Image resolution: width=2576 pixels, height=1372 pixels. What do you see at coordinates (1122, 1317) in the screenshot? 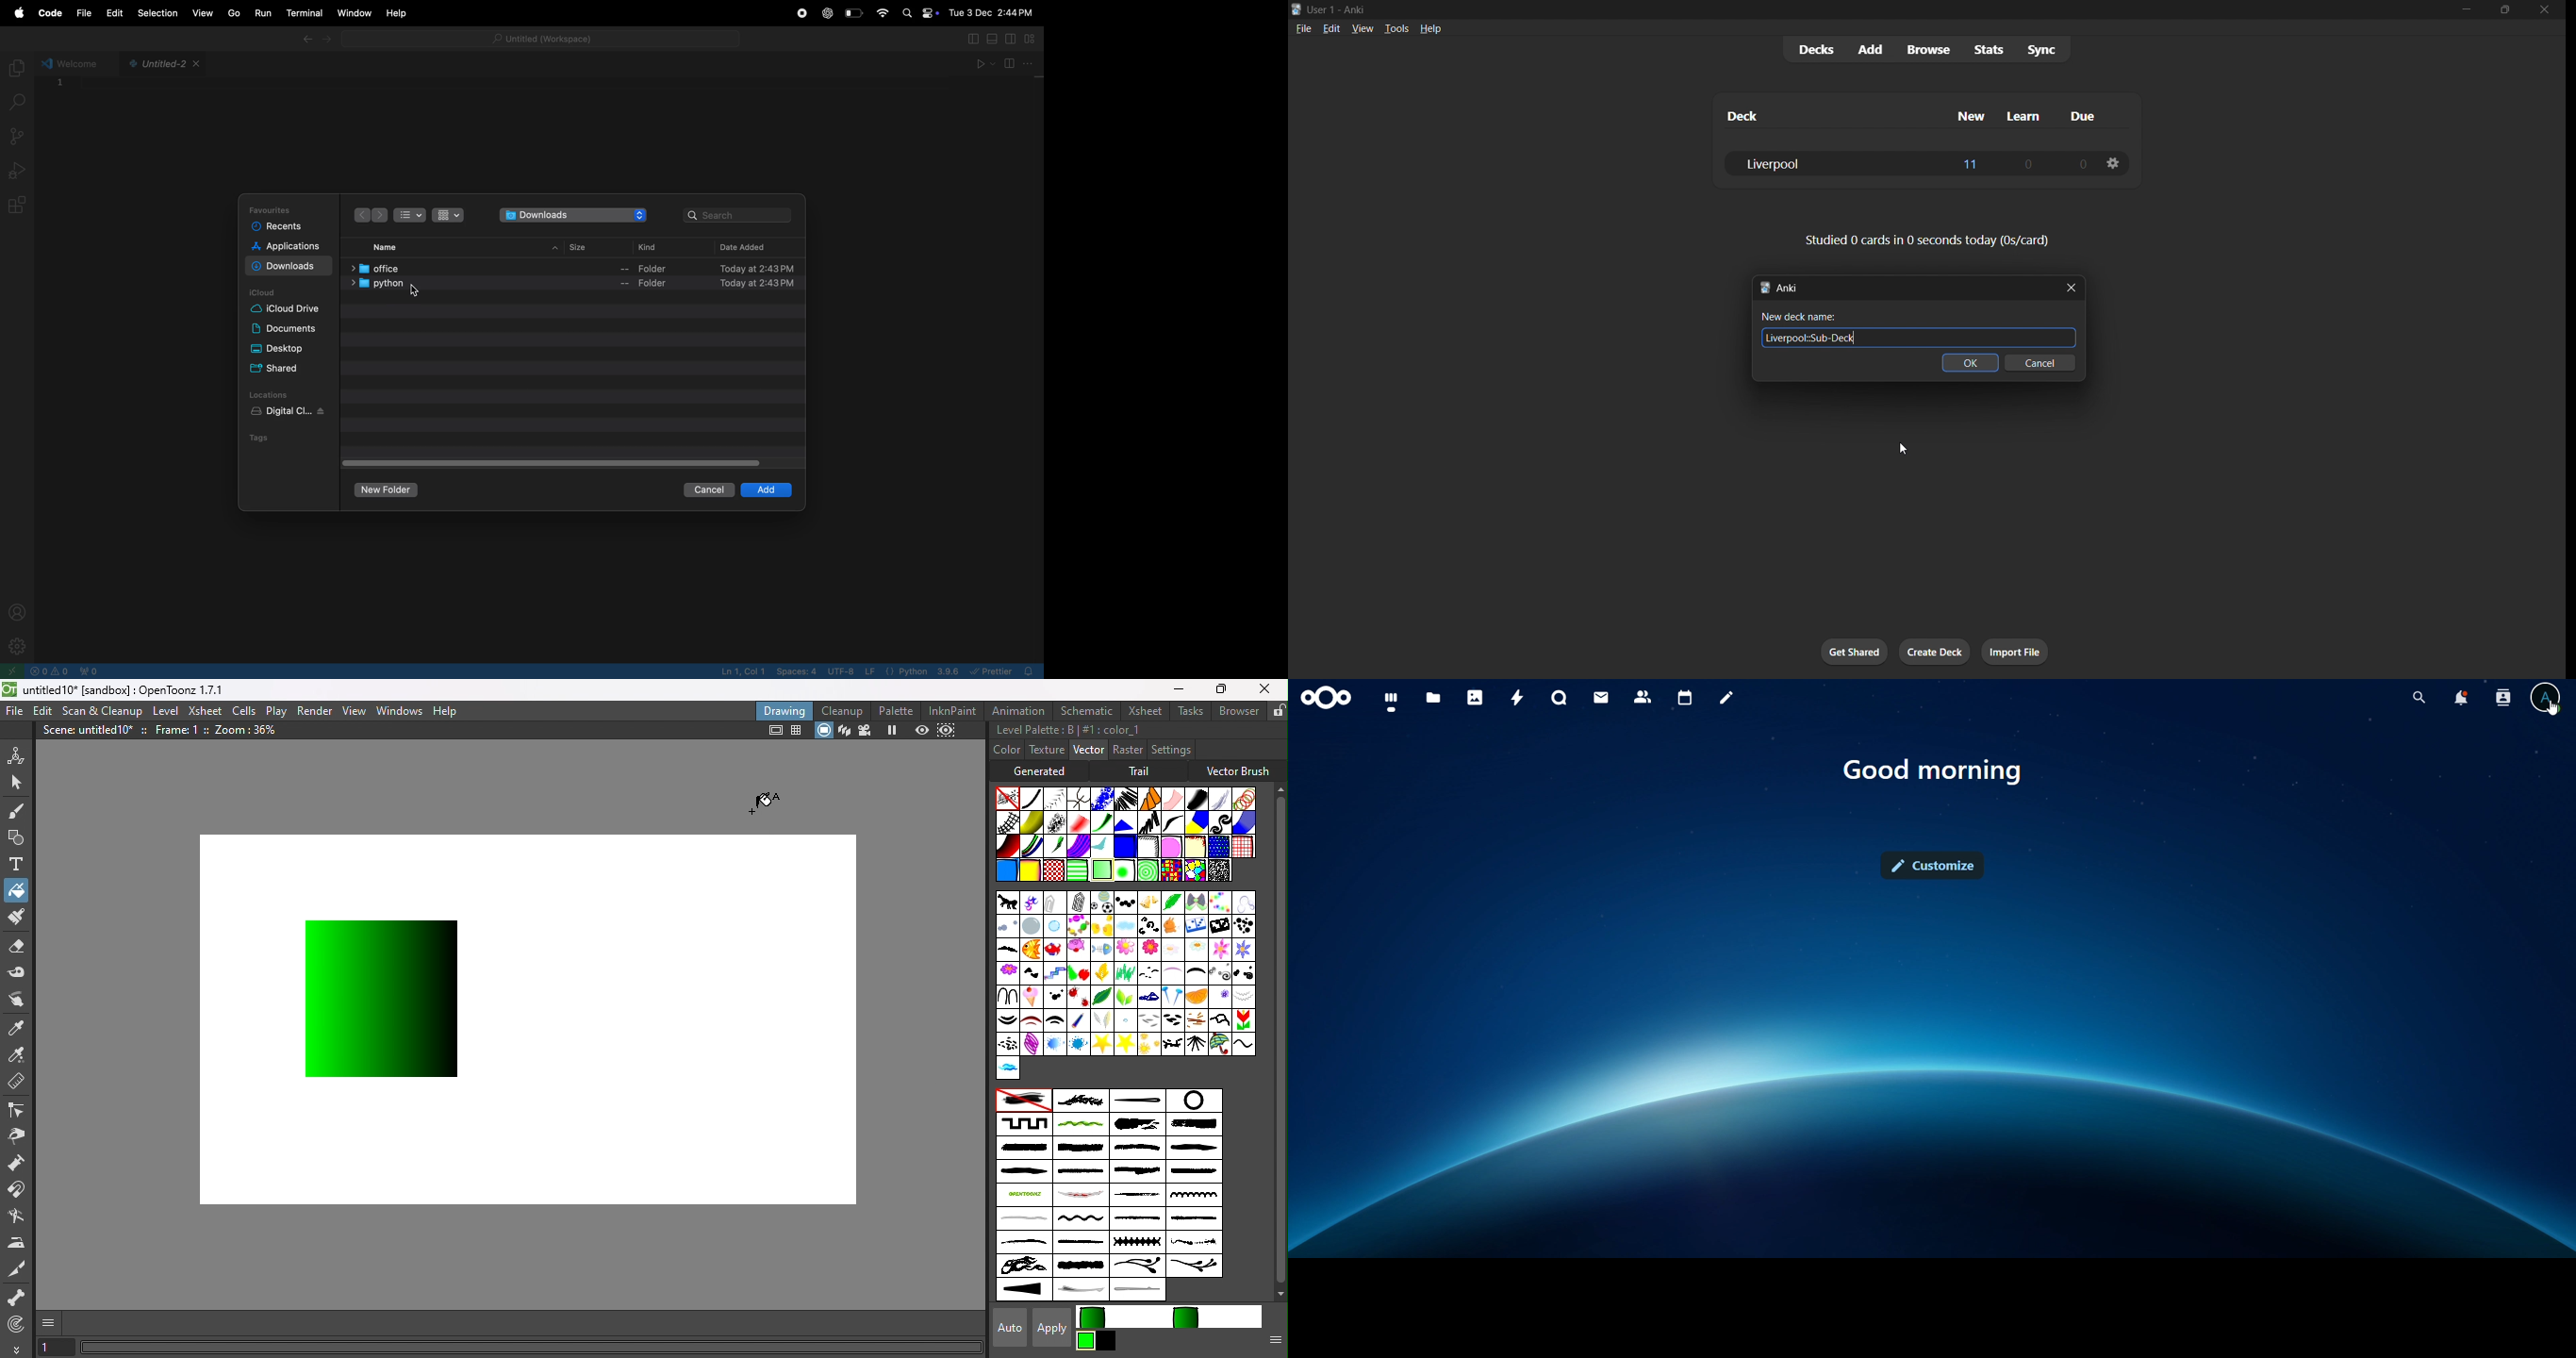
I see `current style` at bounding box center [1122, 1317].